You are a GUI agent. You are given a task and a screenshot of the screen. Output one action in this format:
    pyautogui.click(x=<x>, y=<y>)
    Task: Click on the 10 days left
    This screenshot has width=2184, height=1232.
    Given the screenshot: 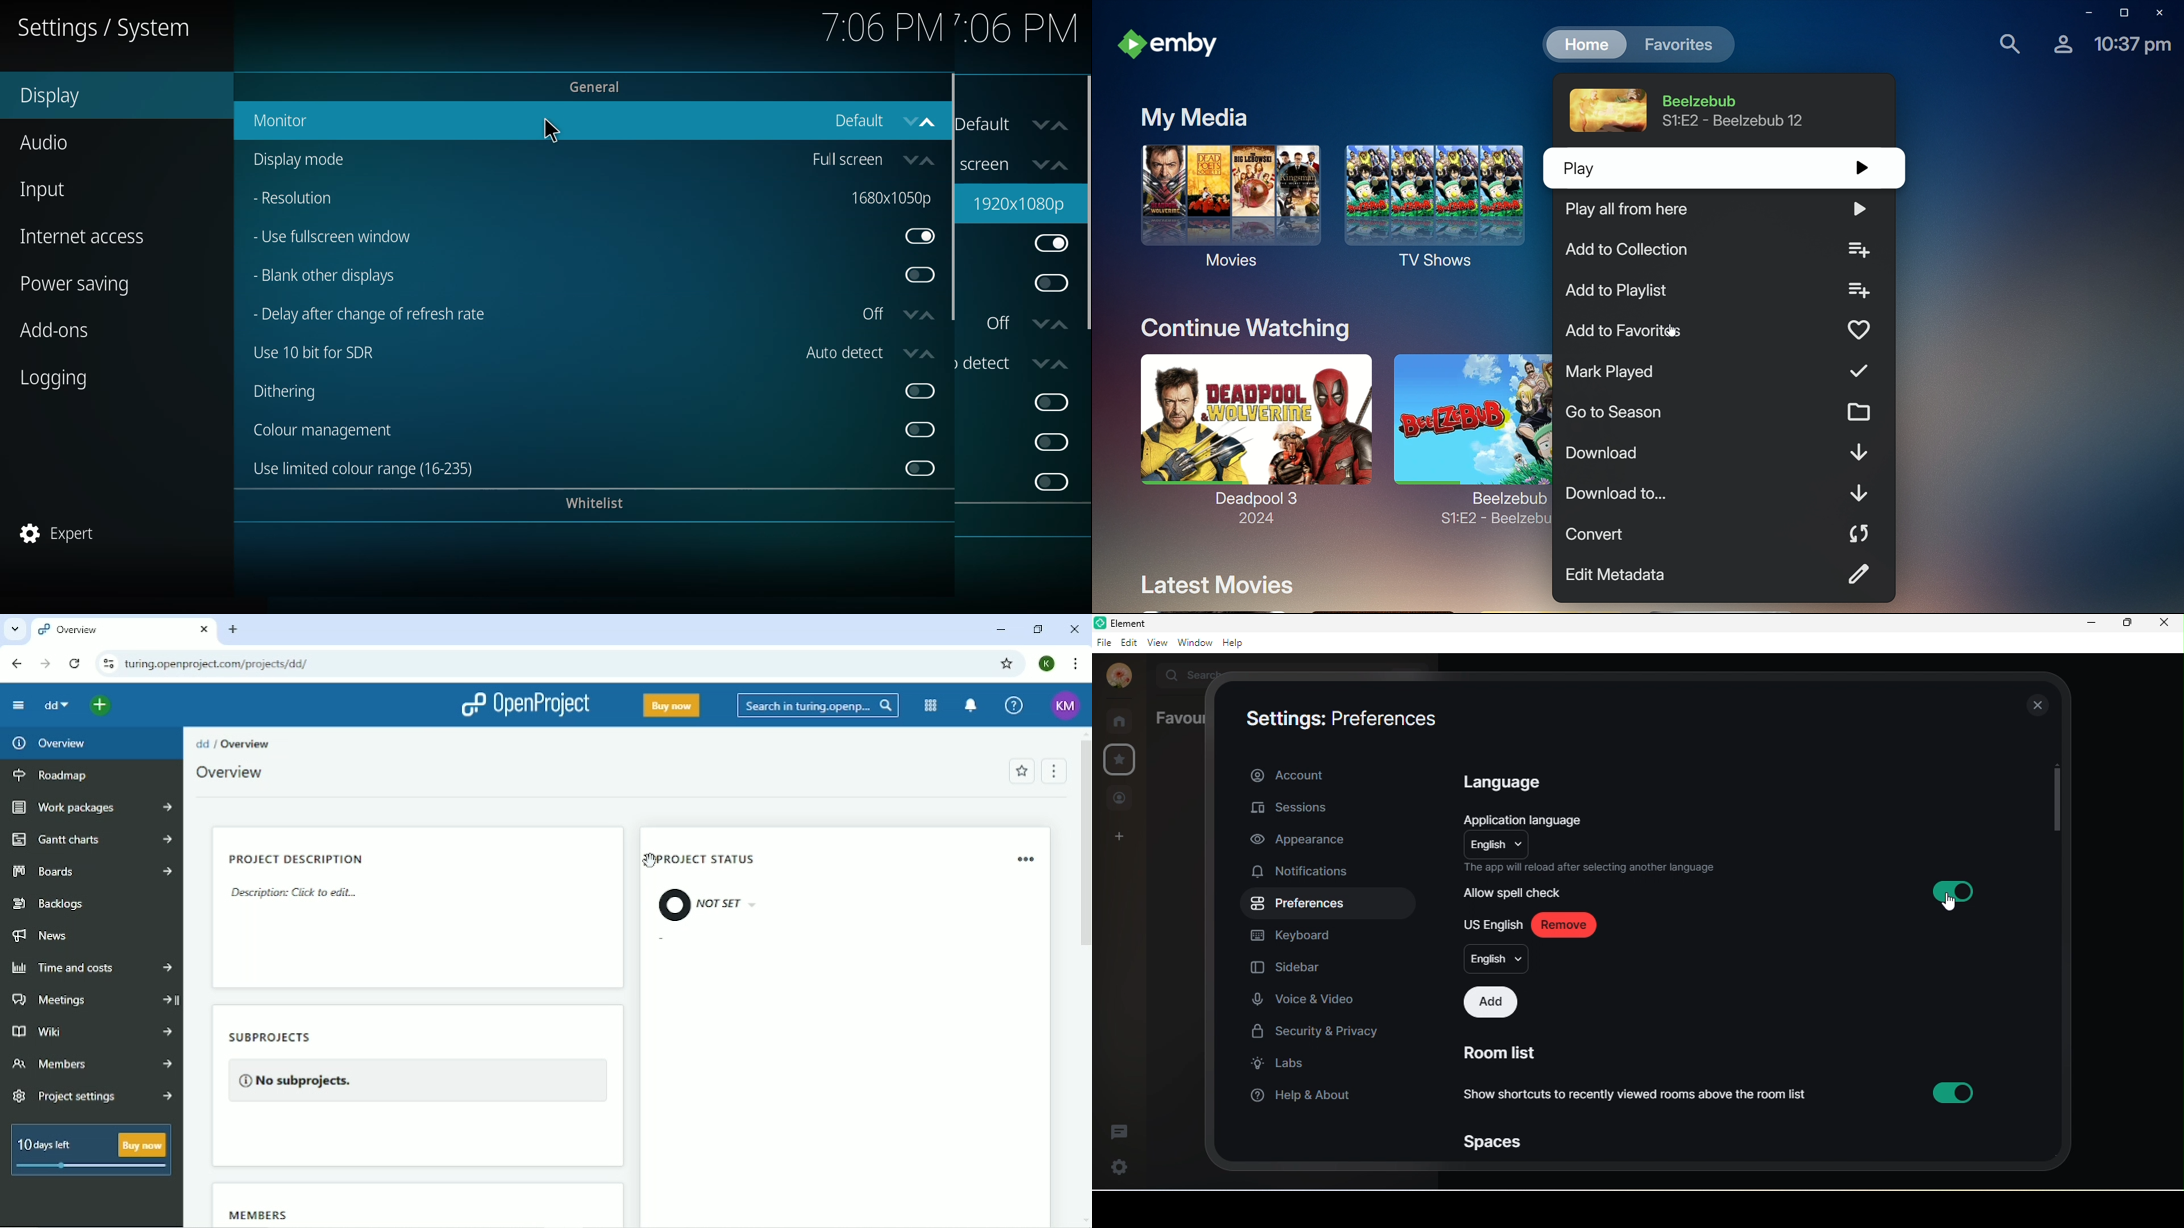 What is the action you would take?
    pyautogui.click(x=89, y=1152)
    